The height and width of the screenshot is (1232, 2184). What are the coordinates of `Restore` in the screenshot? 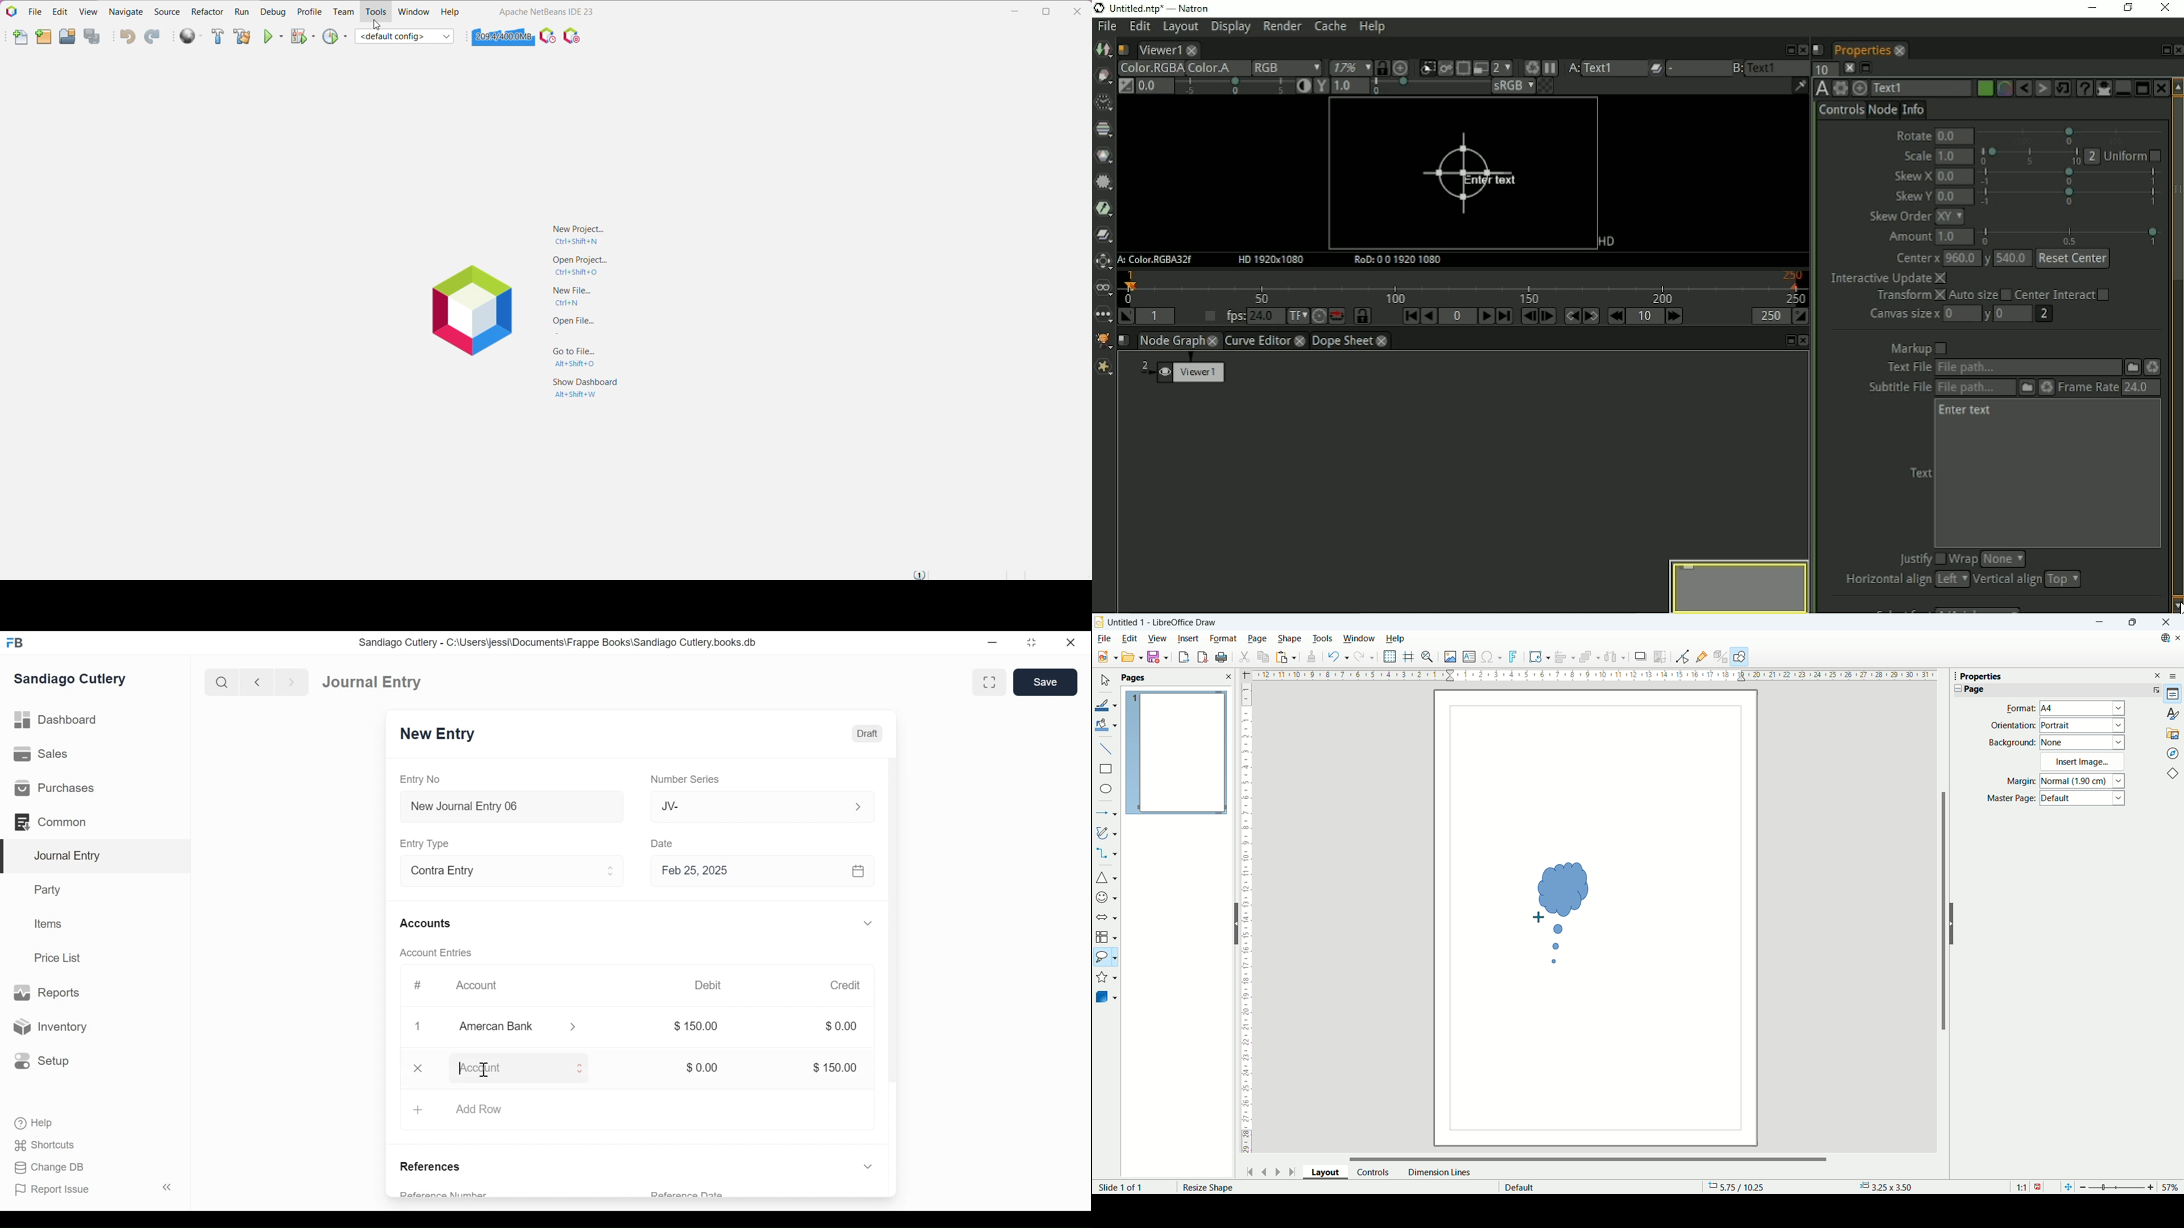 It's located at (1034, 642).